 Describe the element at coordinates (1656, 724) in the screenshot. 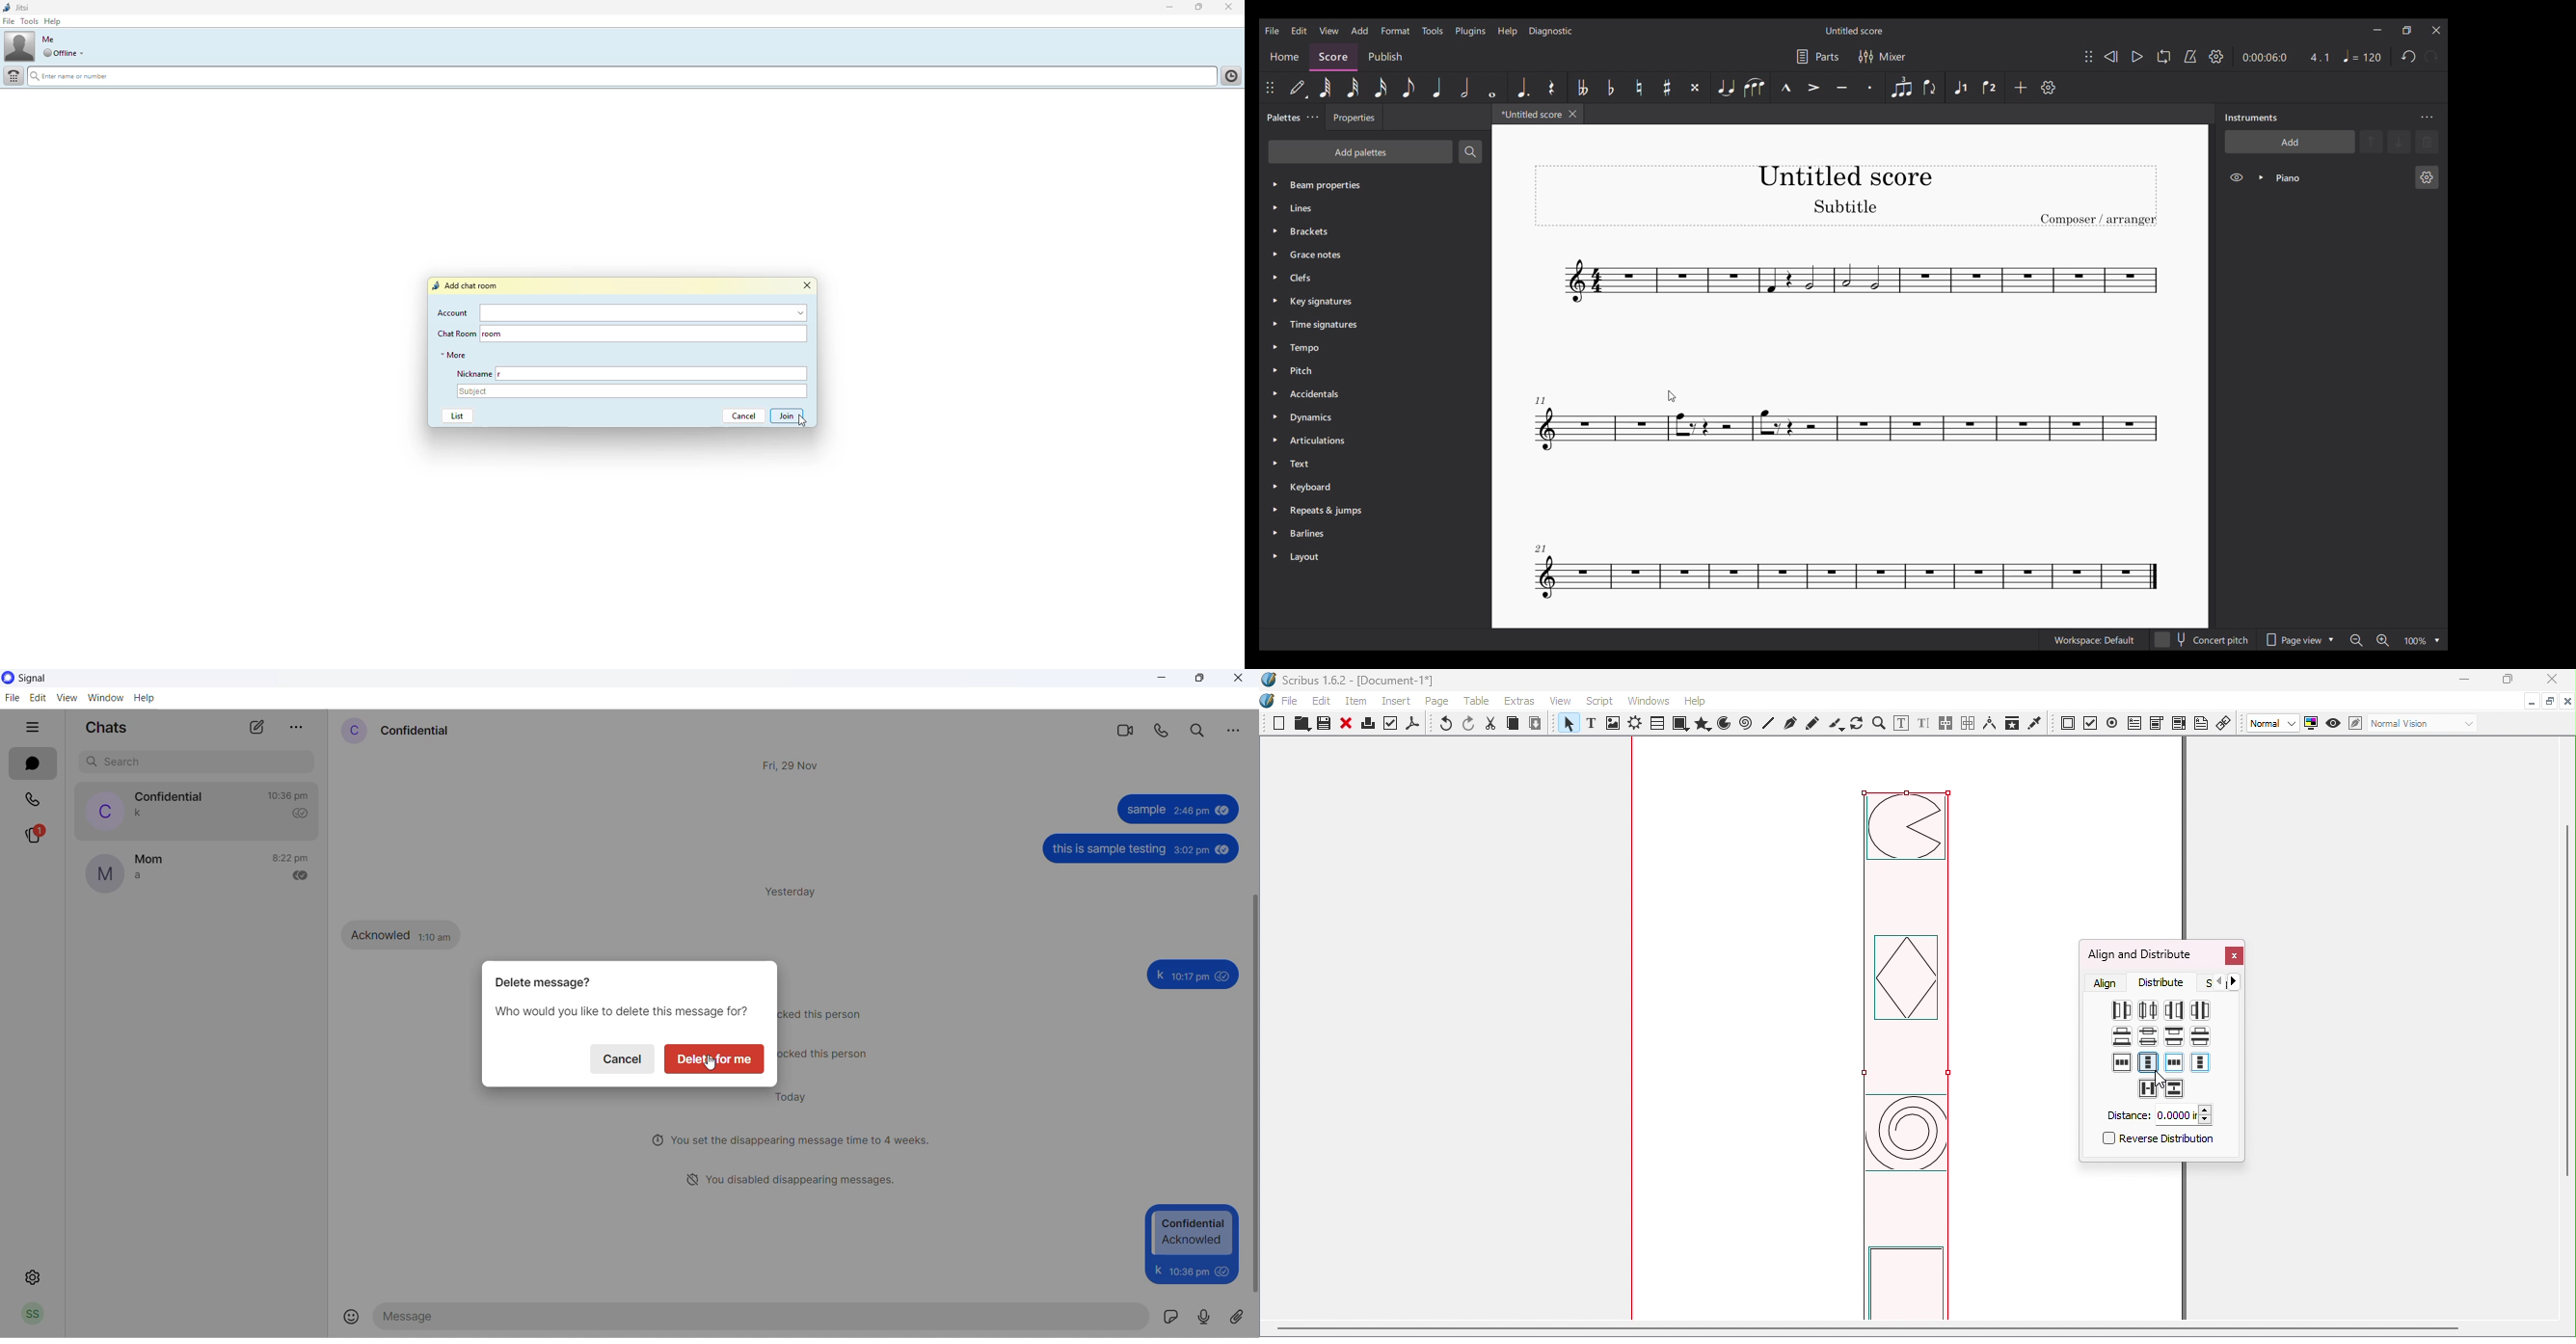

I see `Table` at that location.